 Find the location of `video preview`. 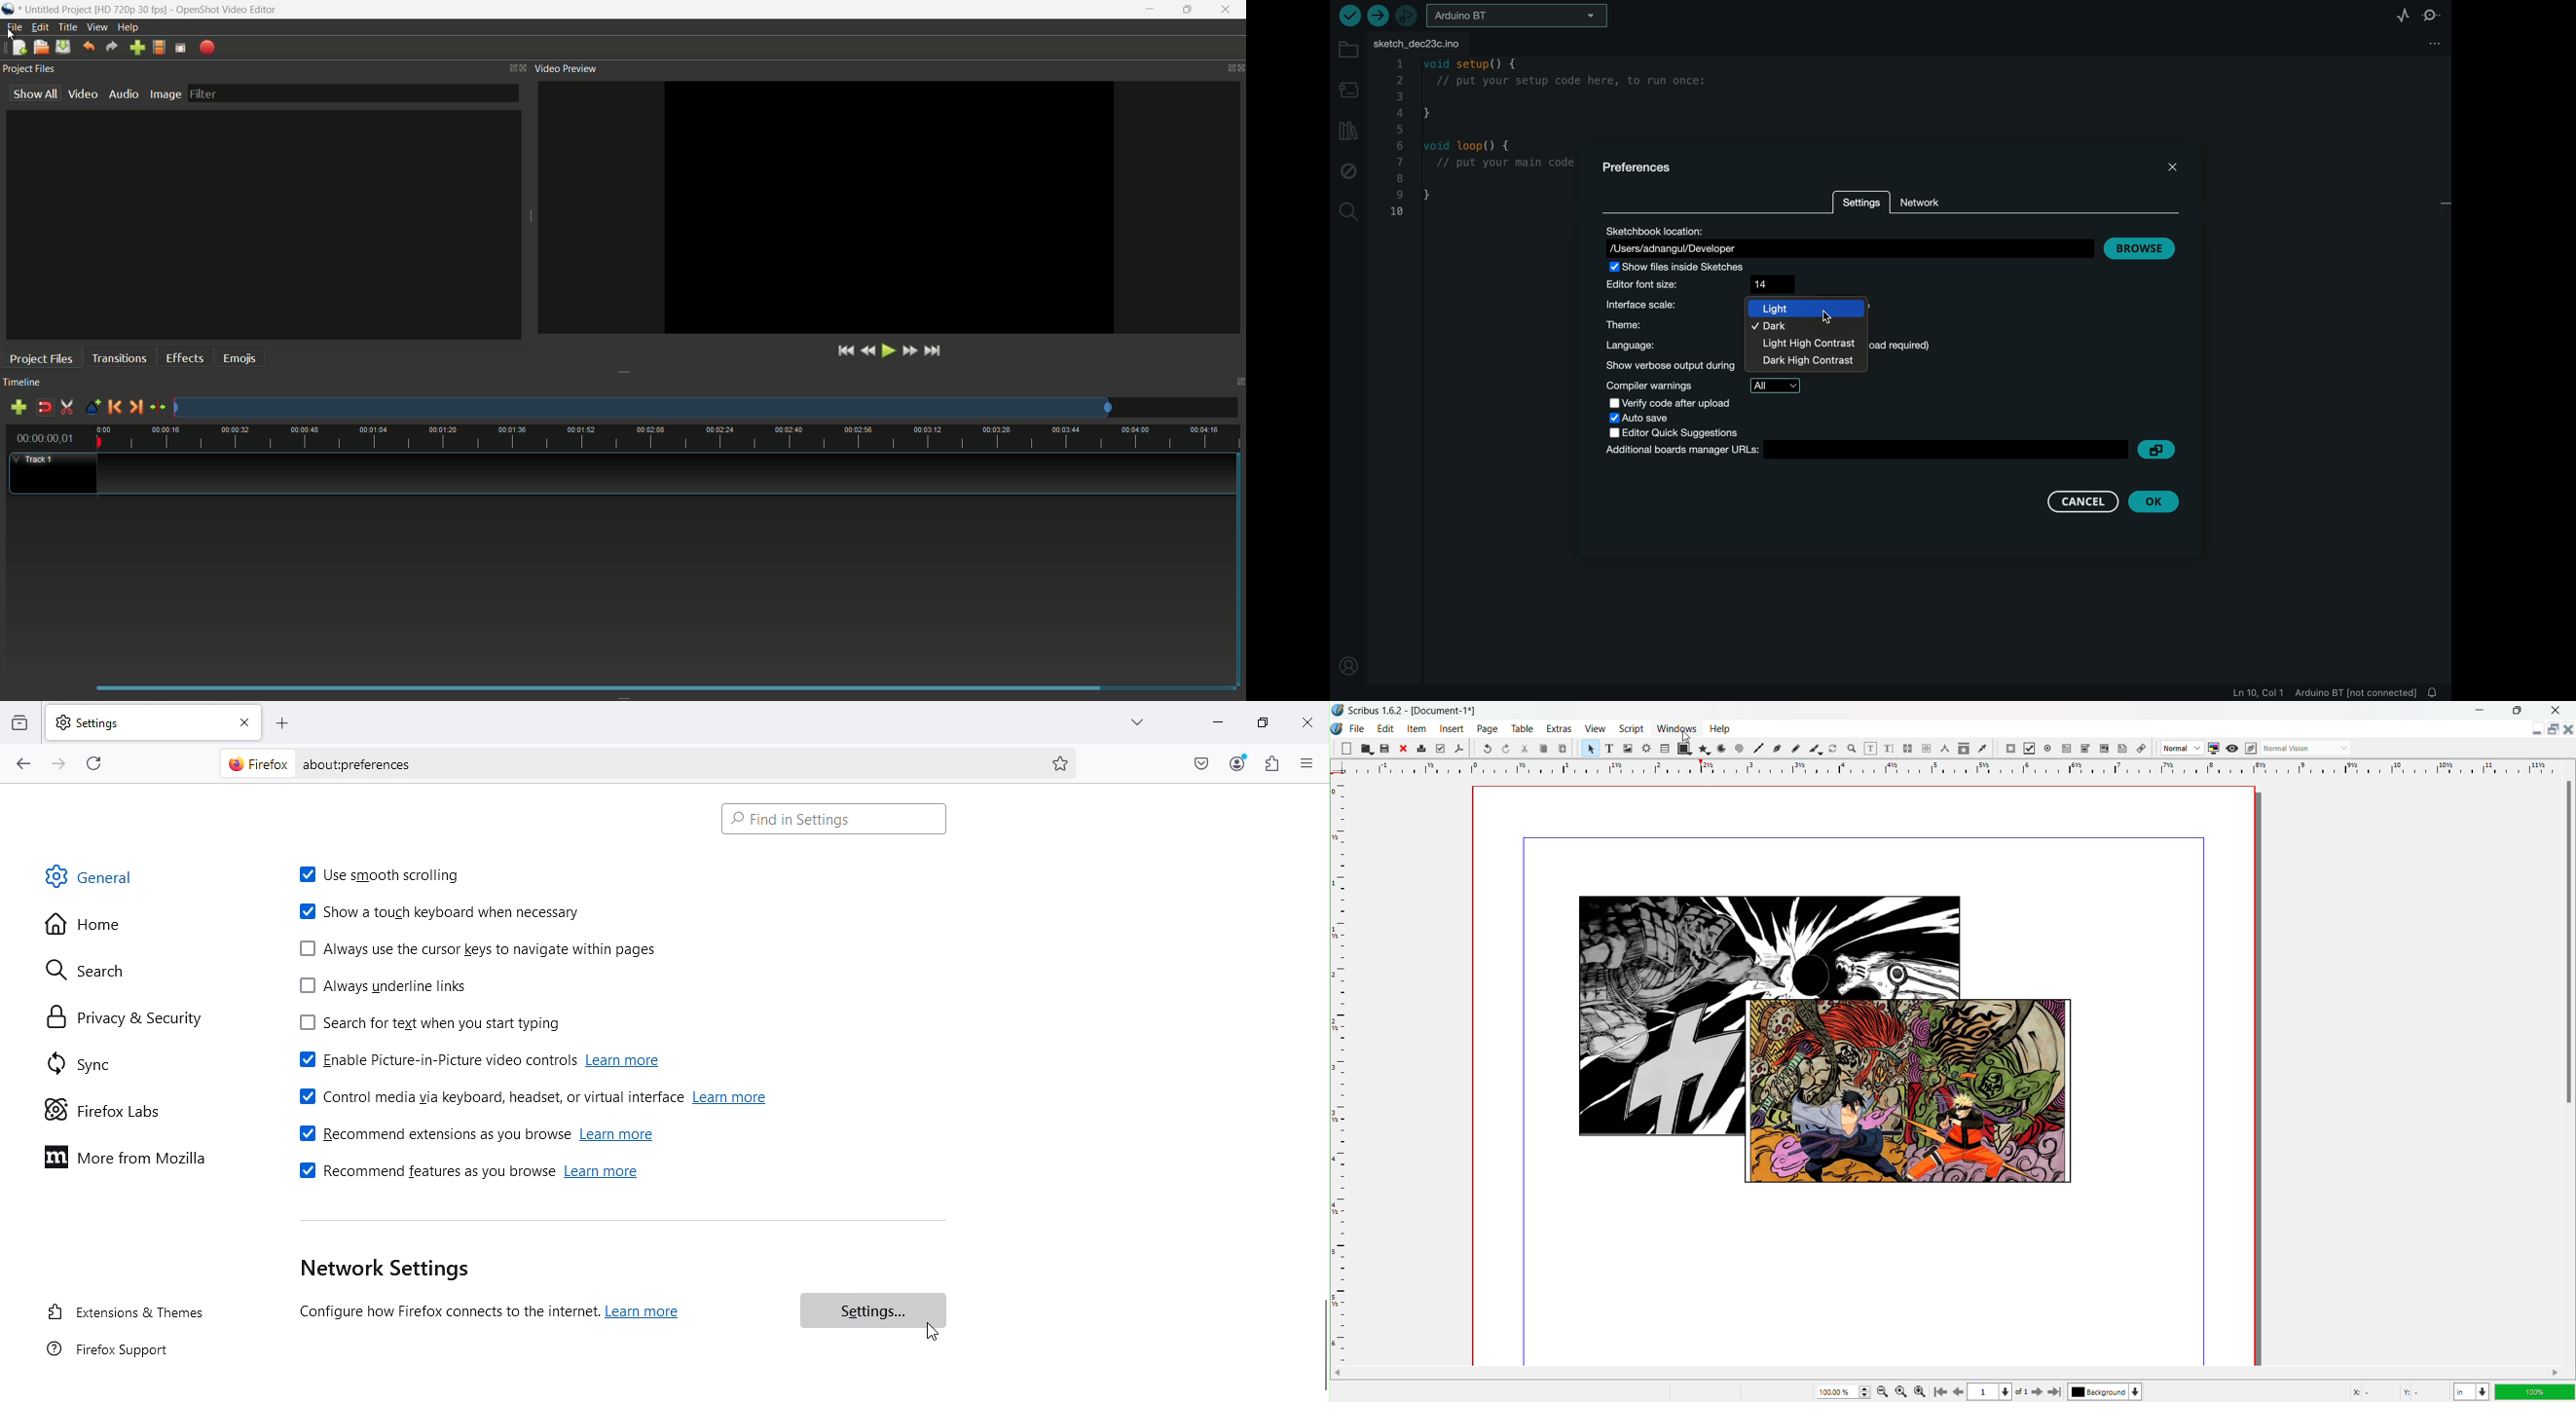

video preview is located at coordinates (566, 68).